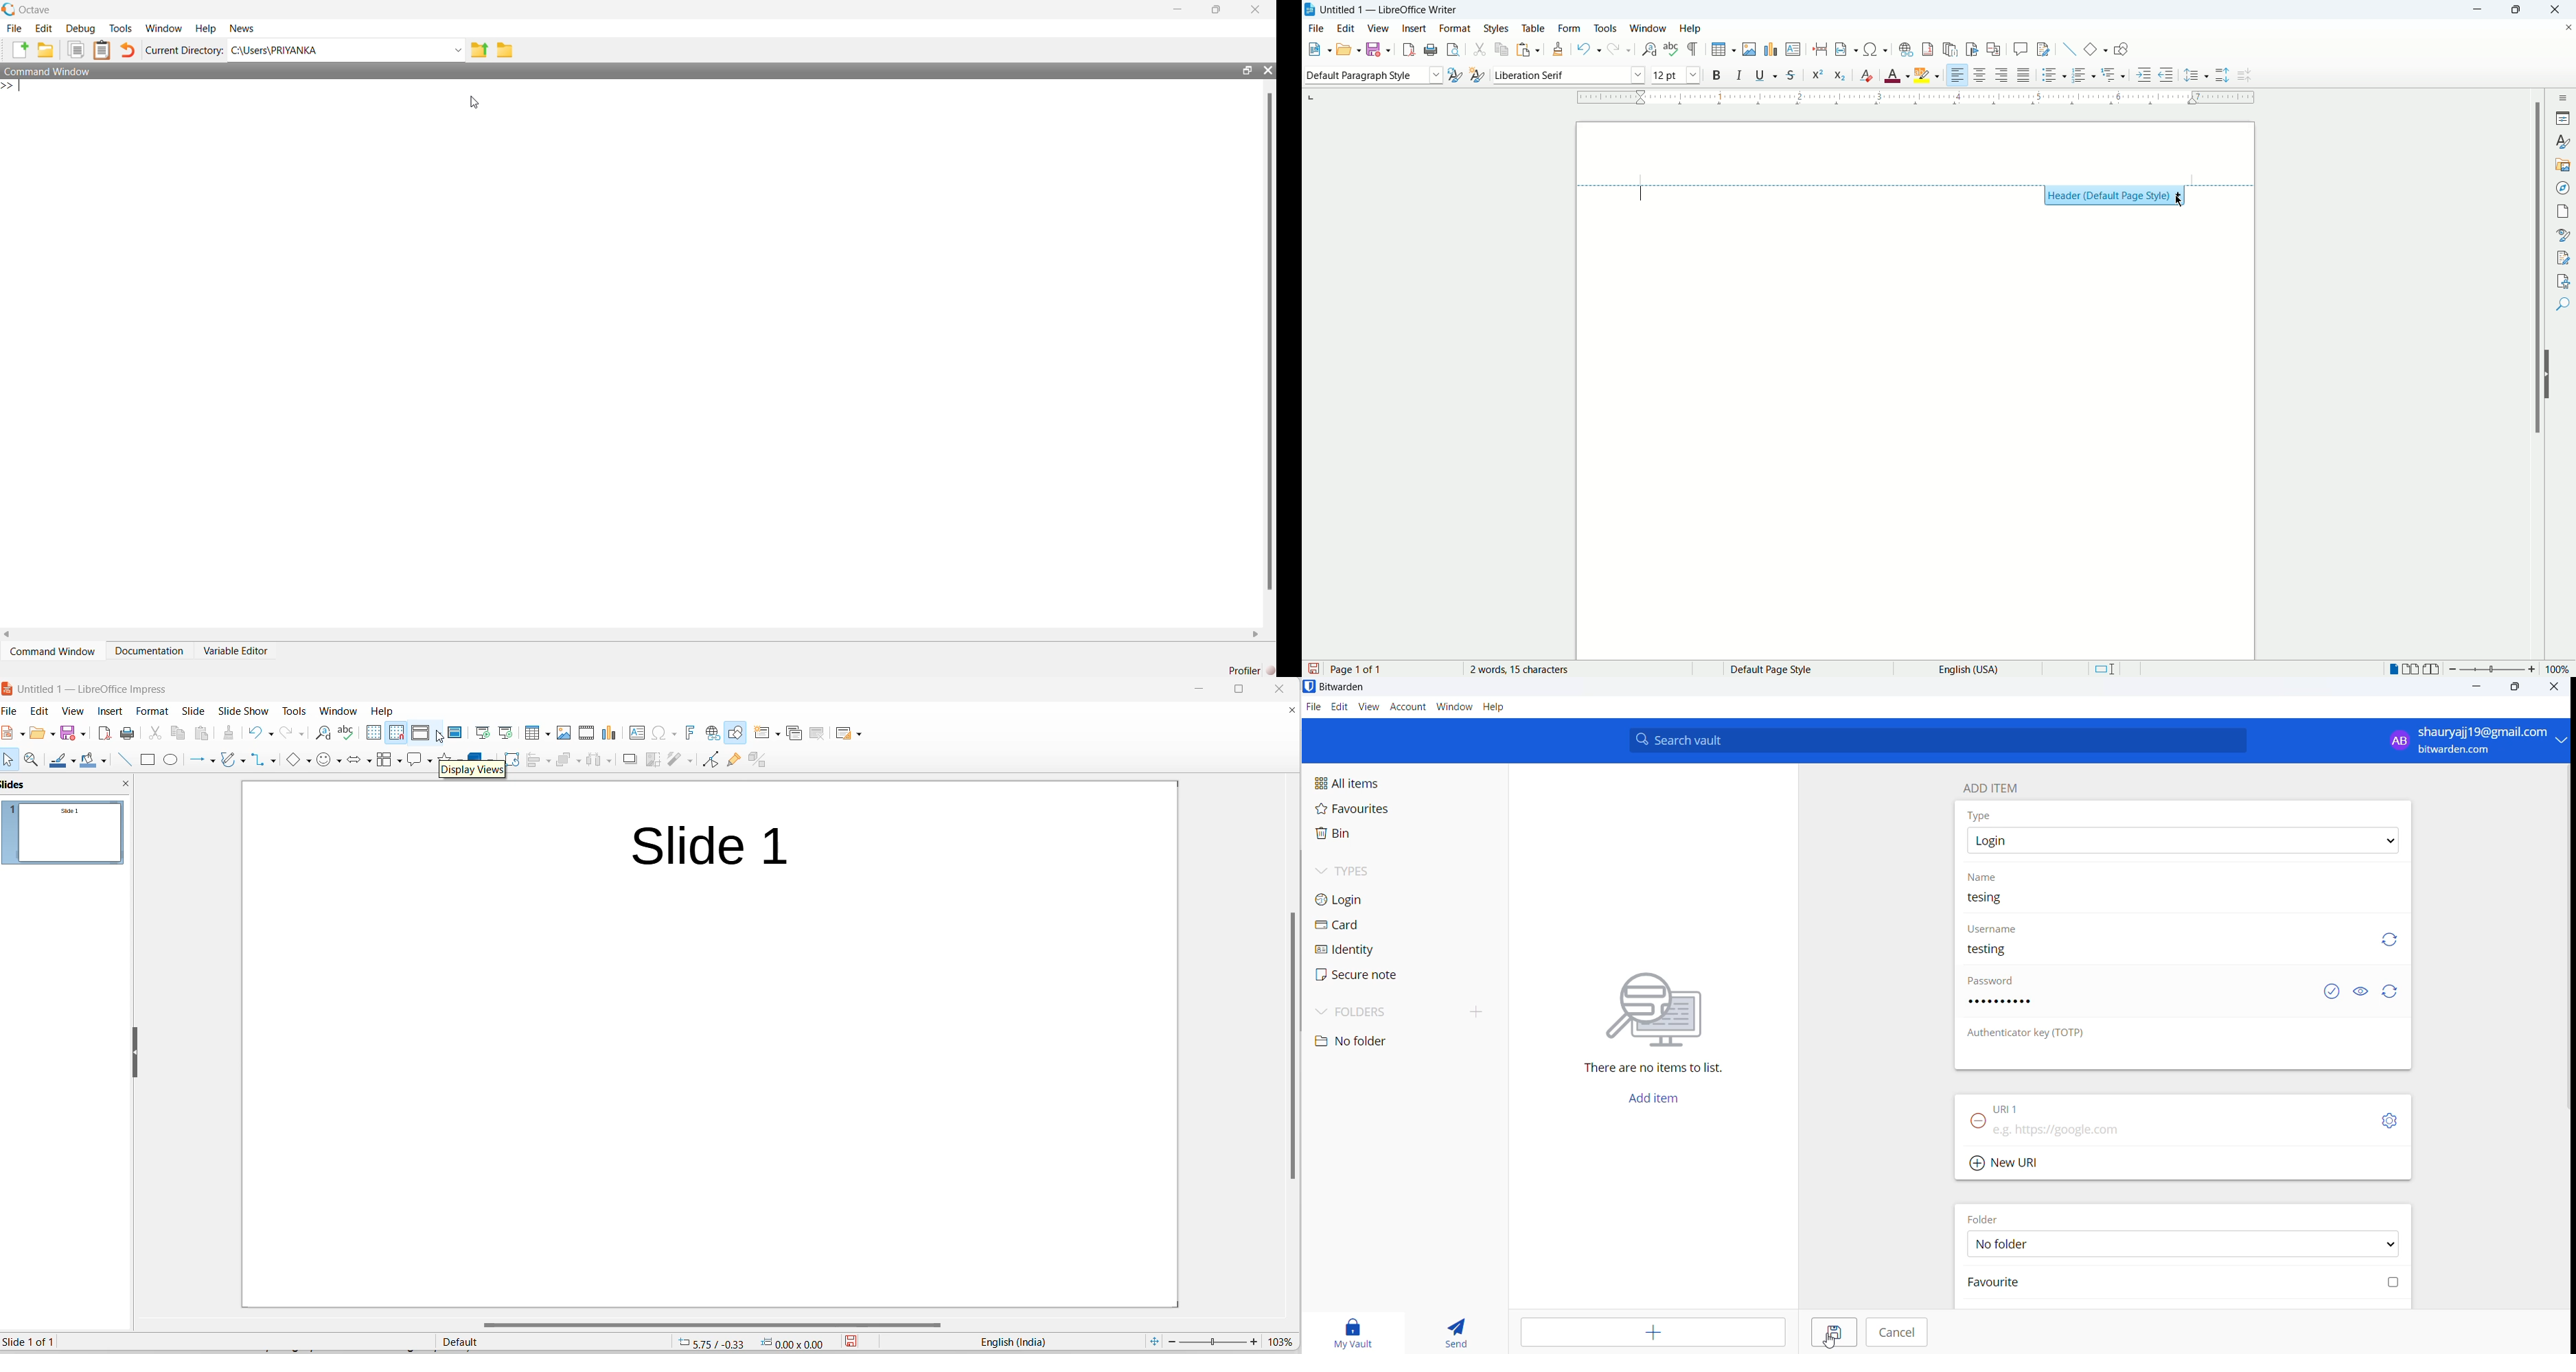 The image size is (2576, 1372). Describe the element at coordinates (1867, 75) in the screenshot. I see `clear formatting` at that location.